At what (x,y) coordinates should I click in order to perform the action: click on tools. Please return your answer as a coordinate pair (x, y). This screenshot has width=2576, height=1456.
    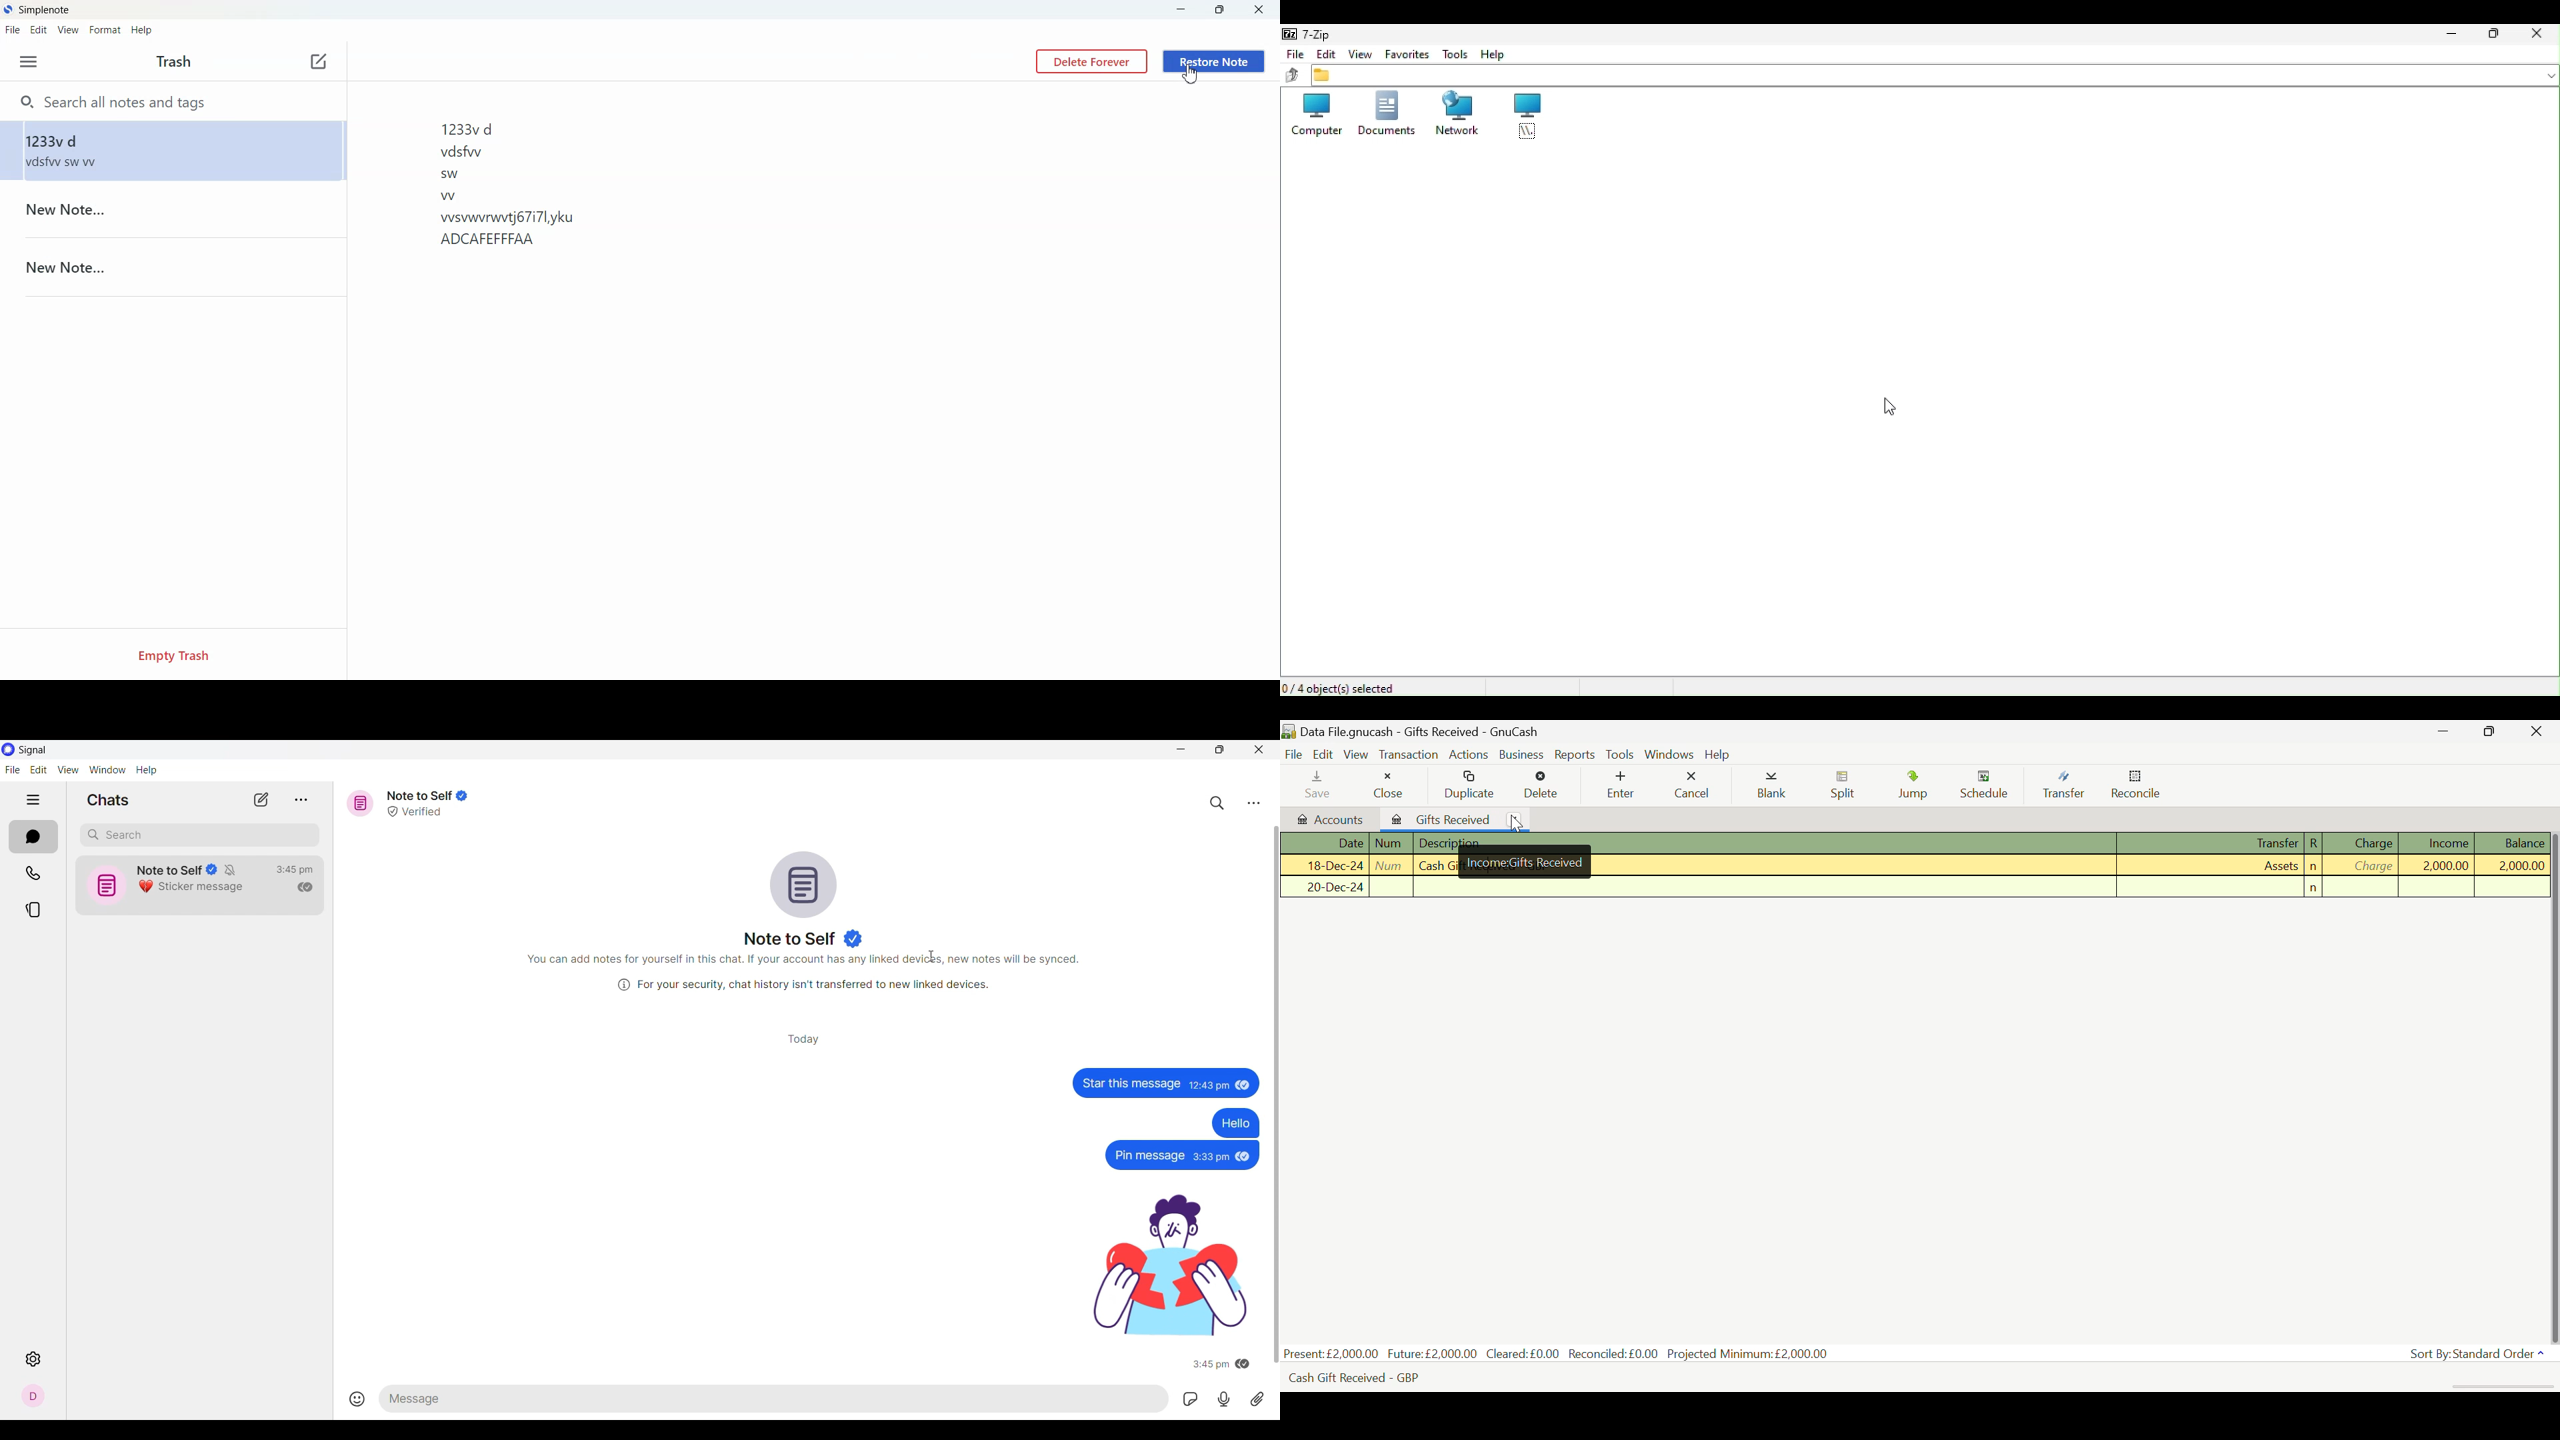
    Looking at the image, I should click on (1456, 53).